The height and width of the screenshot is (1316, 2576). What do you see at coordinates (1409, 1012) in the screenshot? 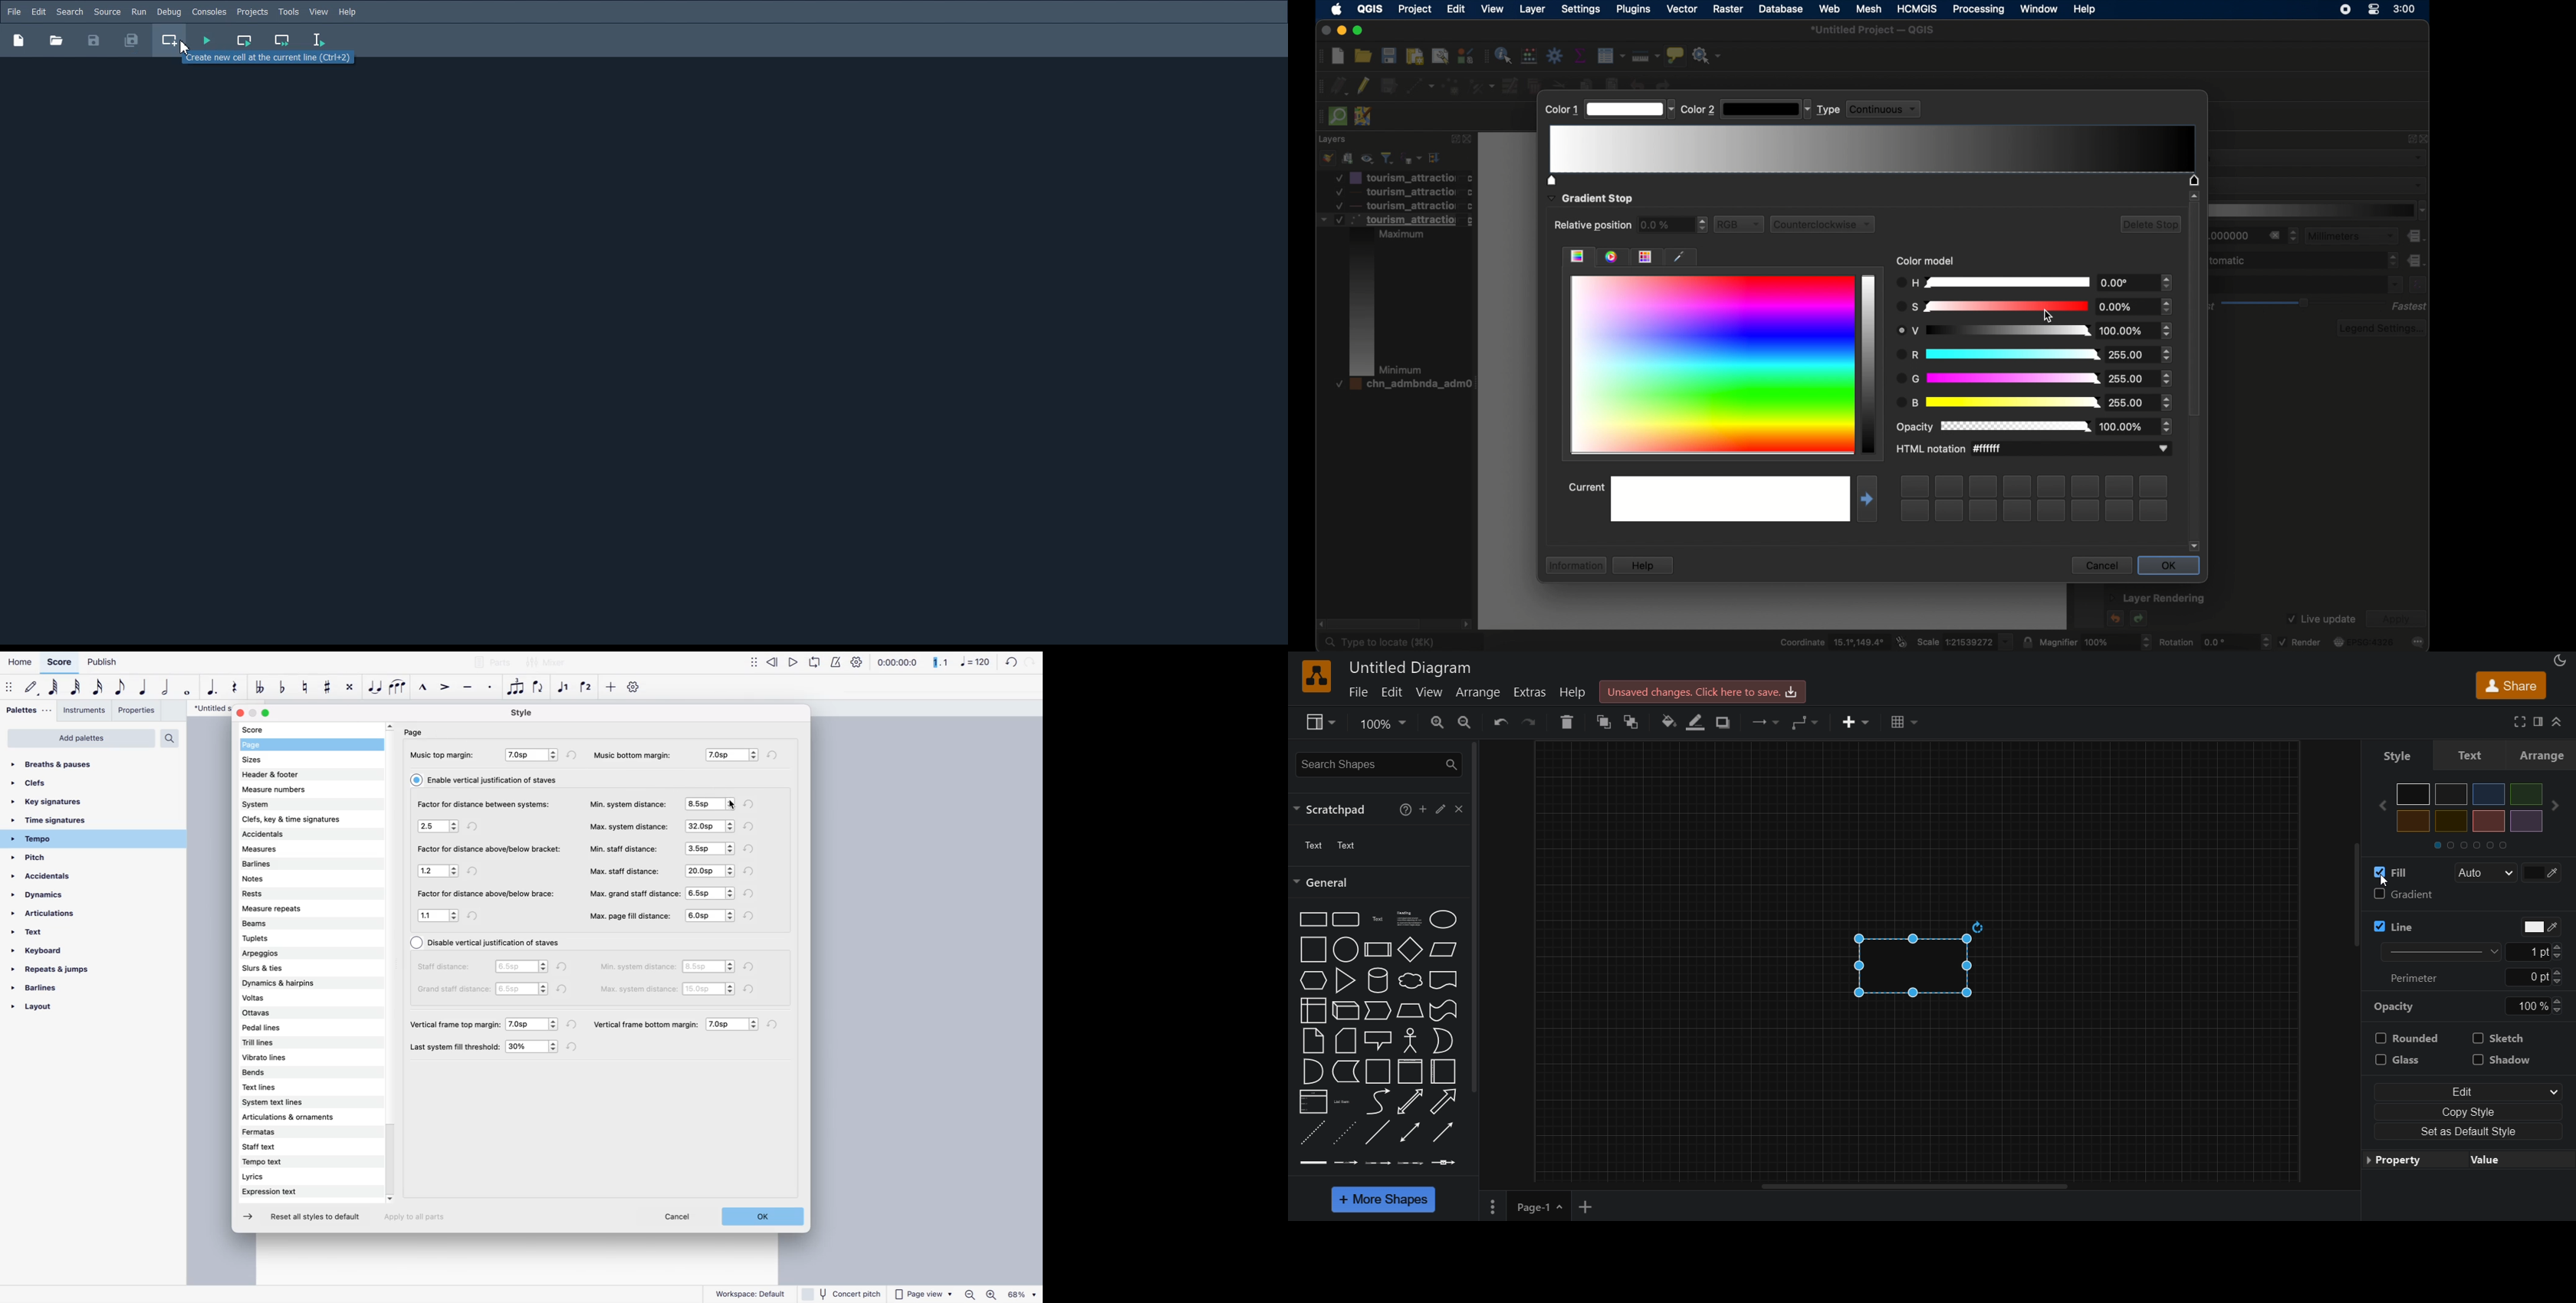
I see `trapezoid` at bounding box center [1409, 1012].